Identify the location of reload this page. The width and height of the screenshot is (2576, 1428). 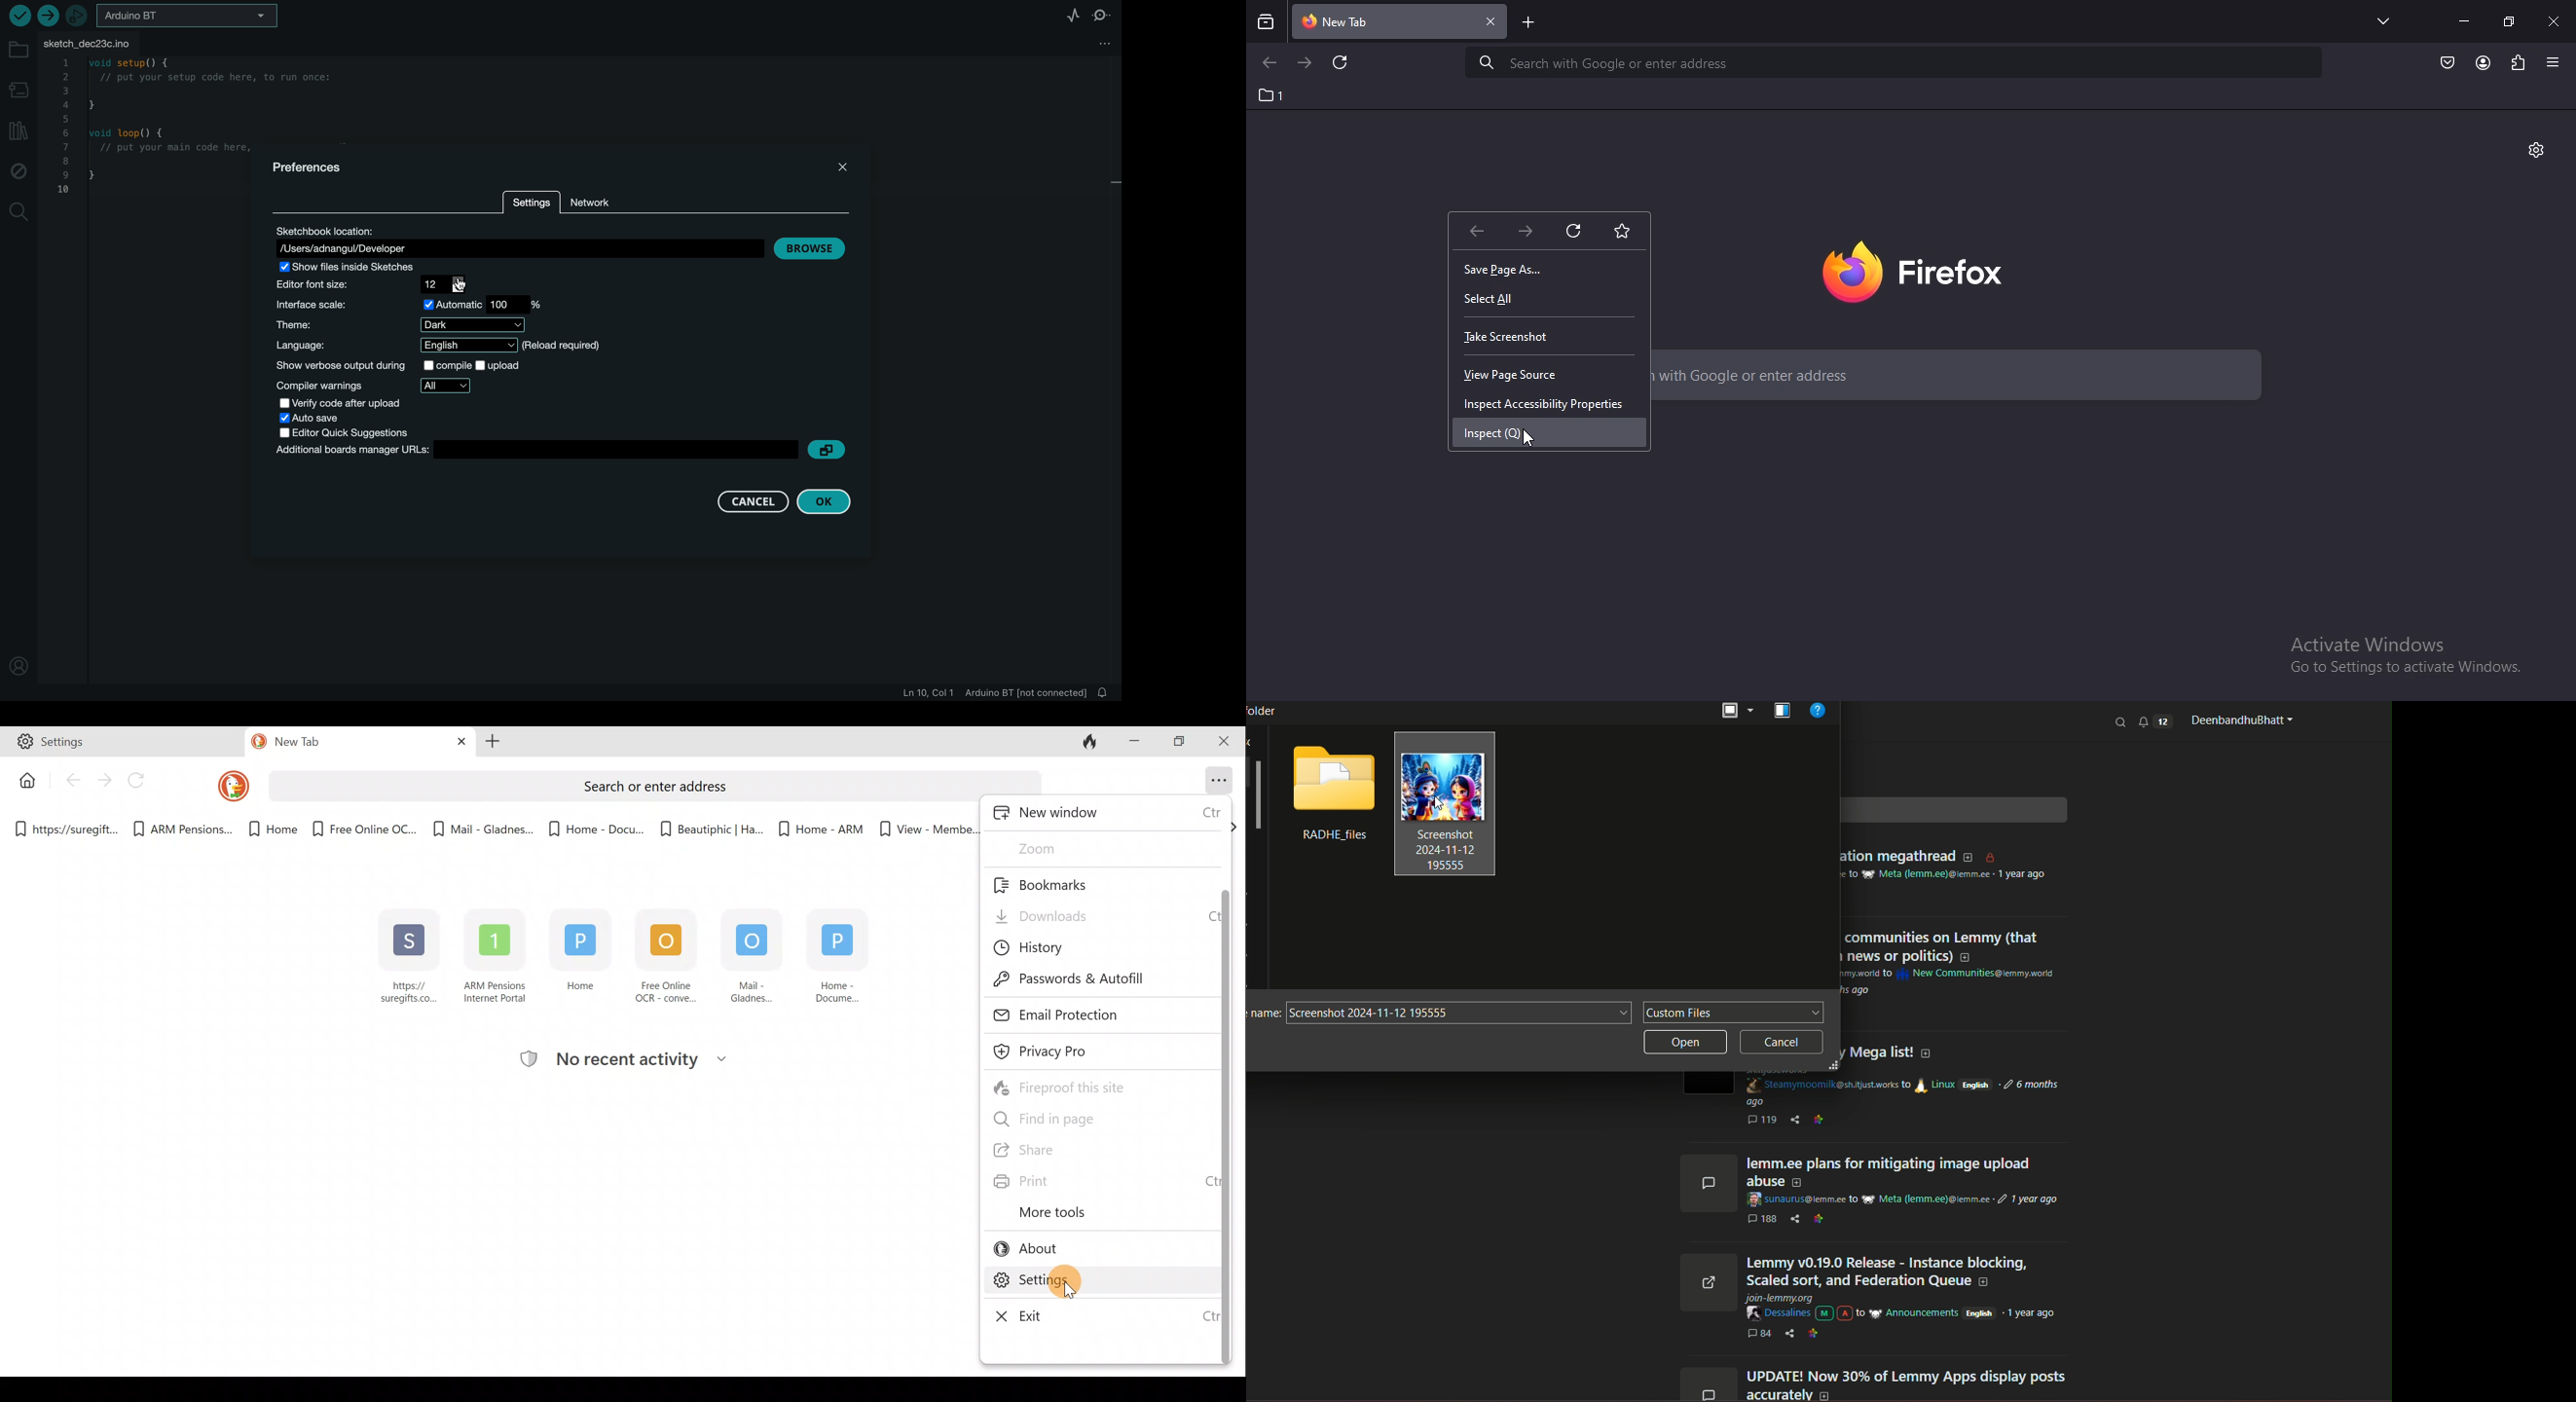
(1574, 230).